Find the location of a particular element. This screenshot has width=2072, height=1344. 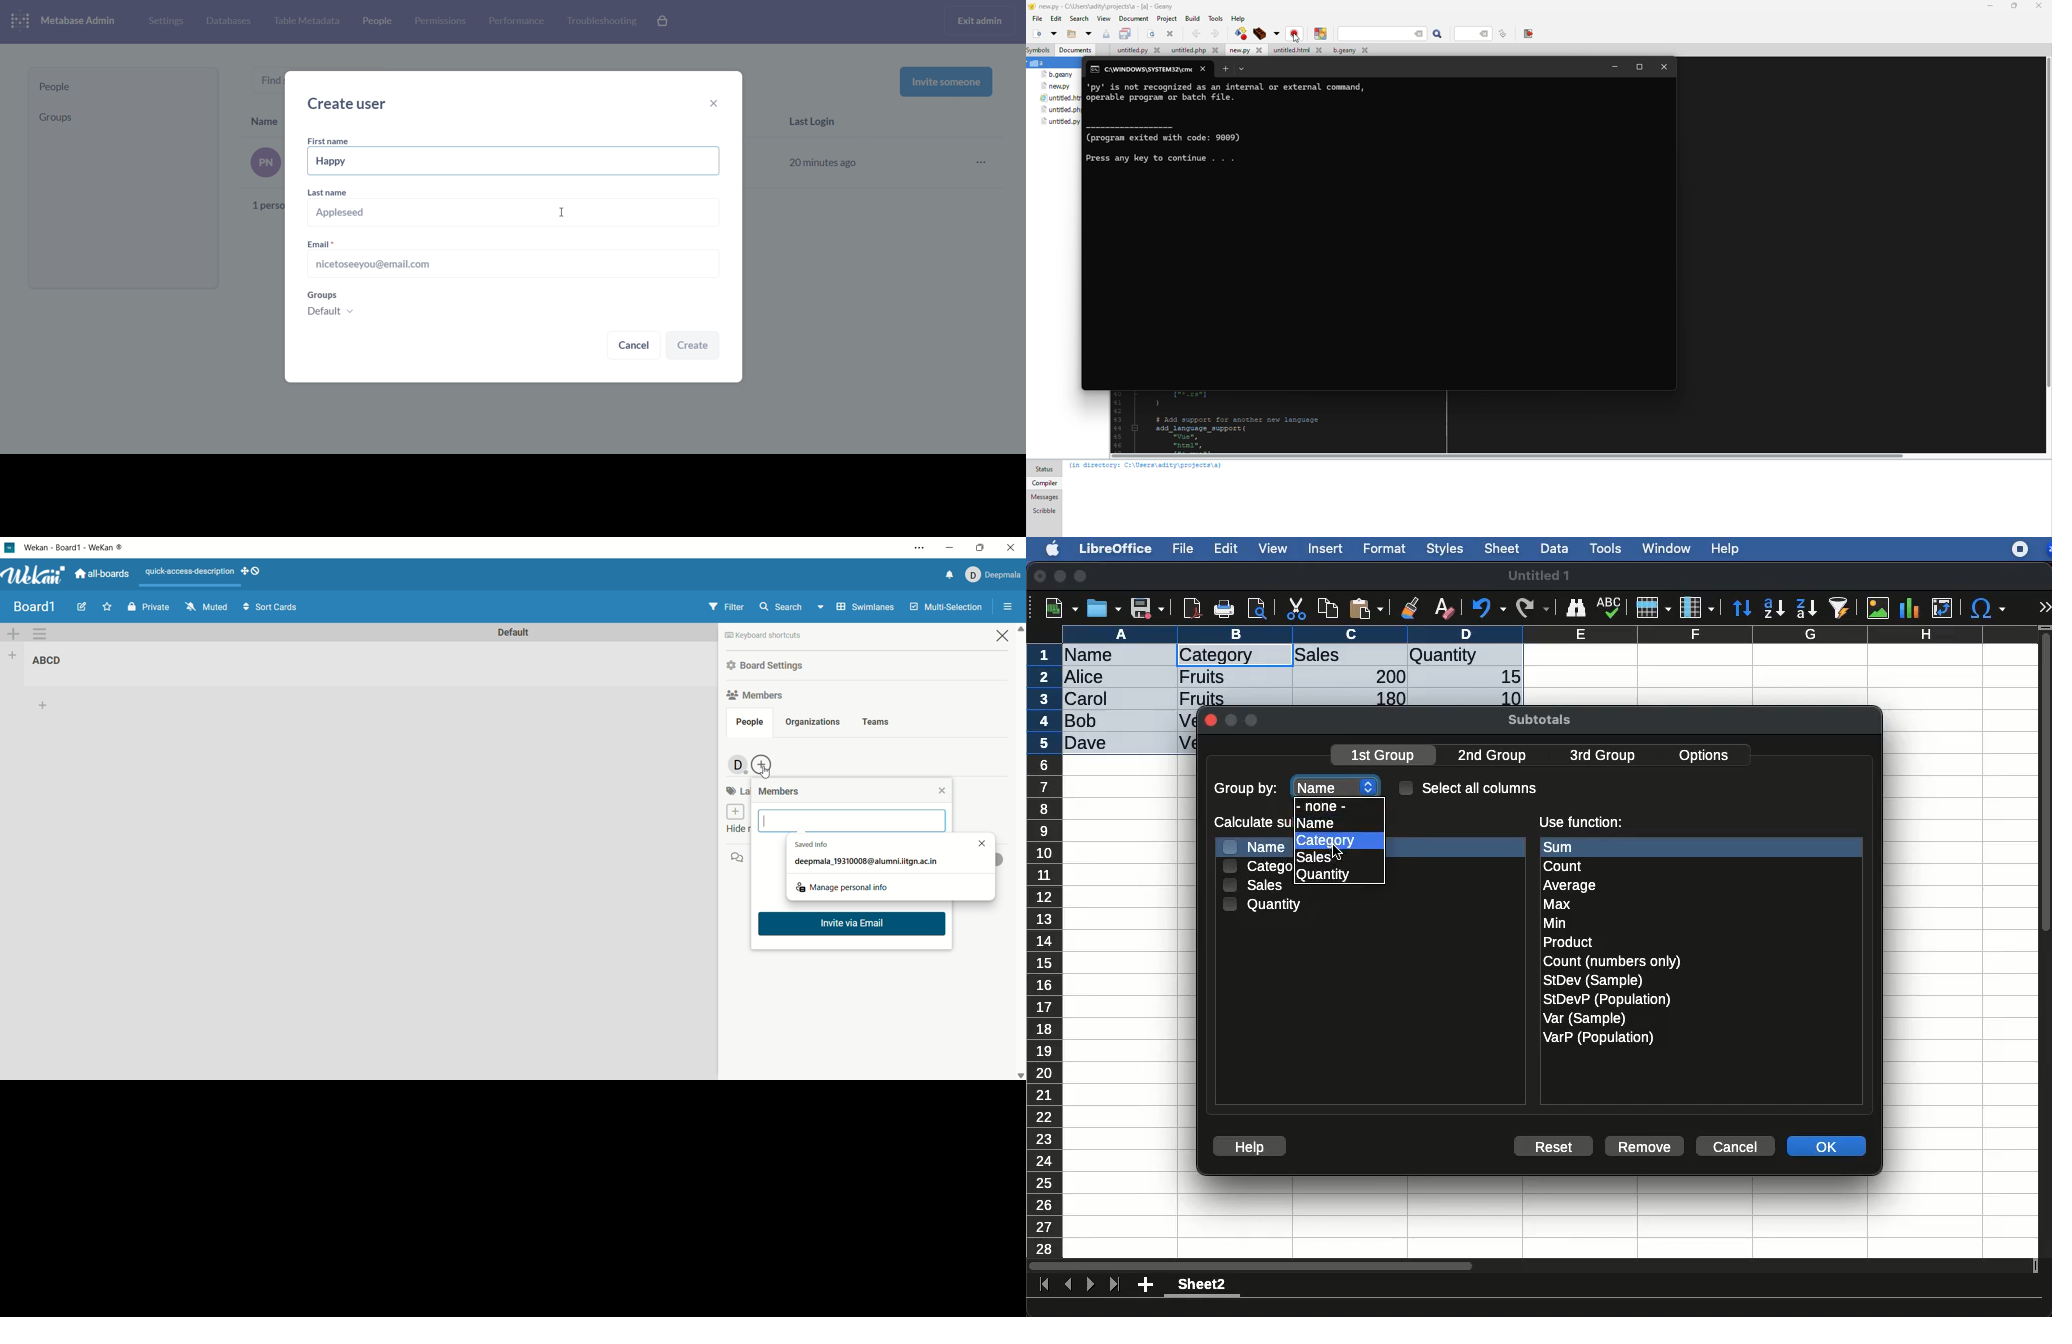

email is located at coordinates (512, 260).